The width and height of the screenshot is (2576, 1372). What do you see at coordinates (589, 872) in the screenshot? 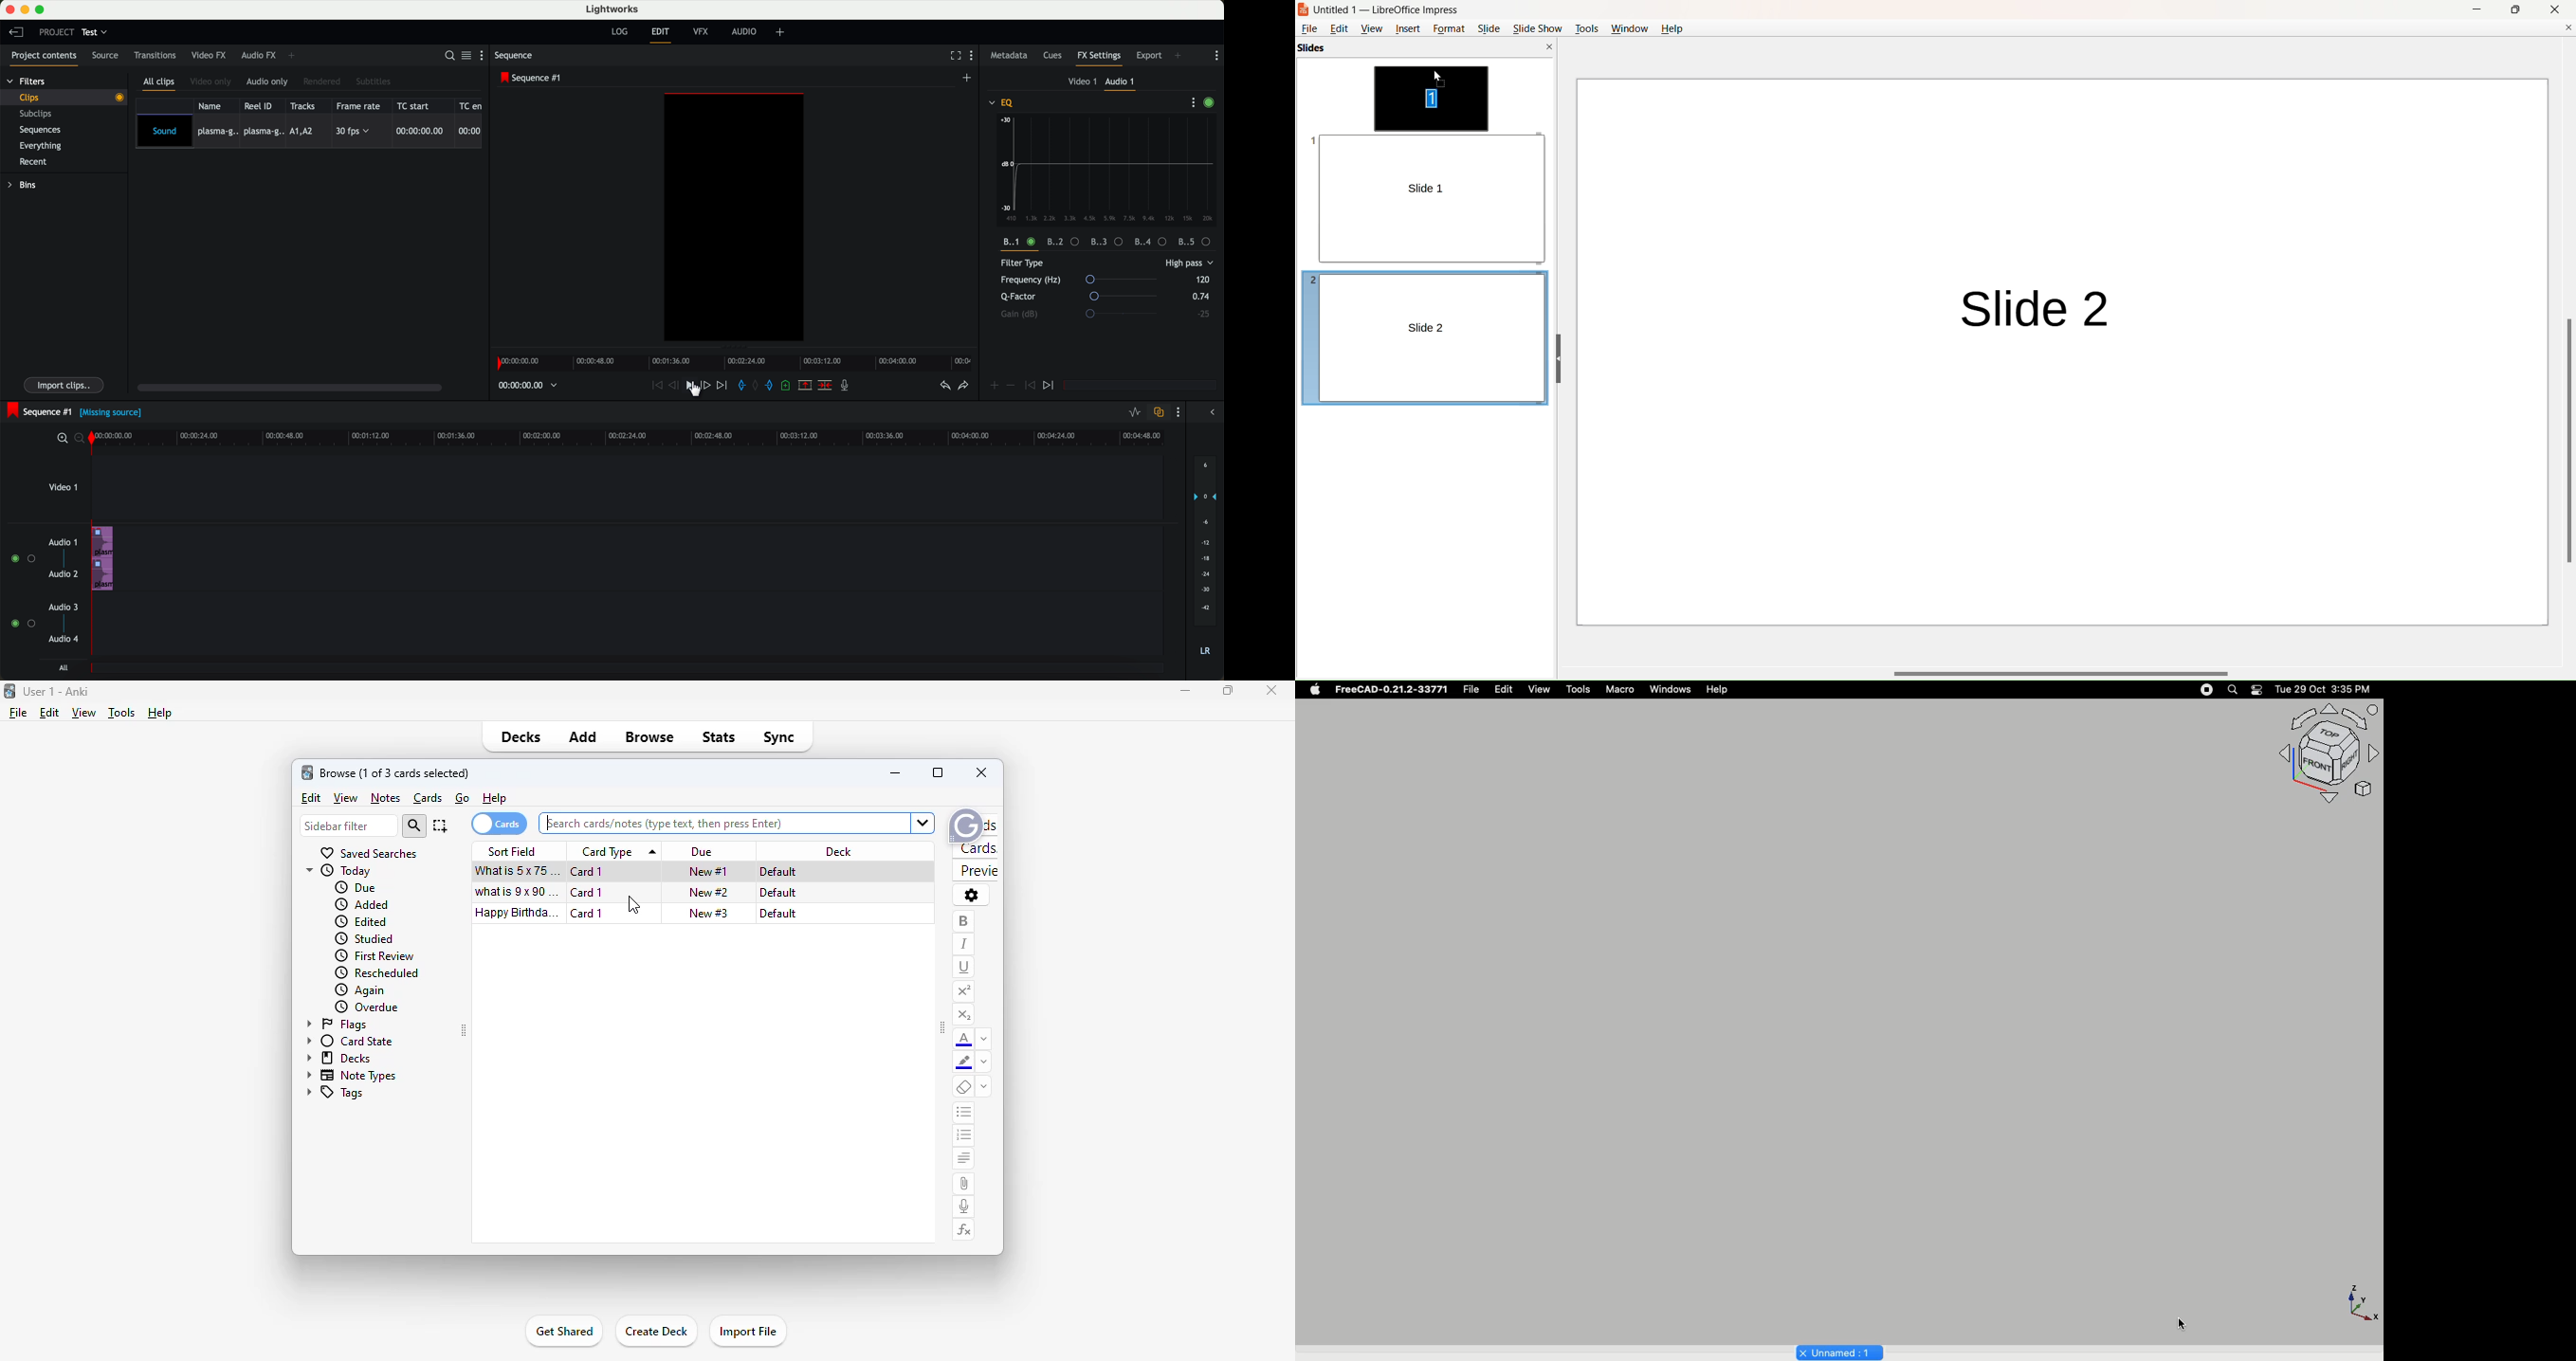
I see `card 1` at bounding box center [589, 872].